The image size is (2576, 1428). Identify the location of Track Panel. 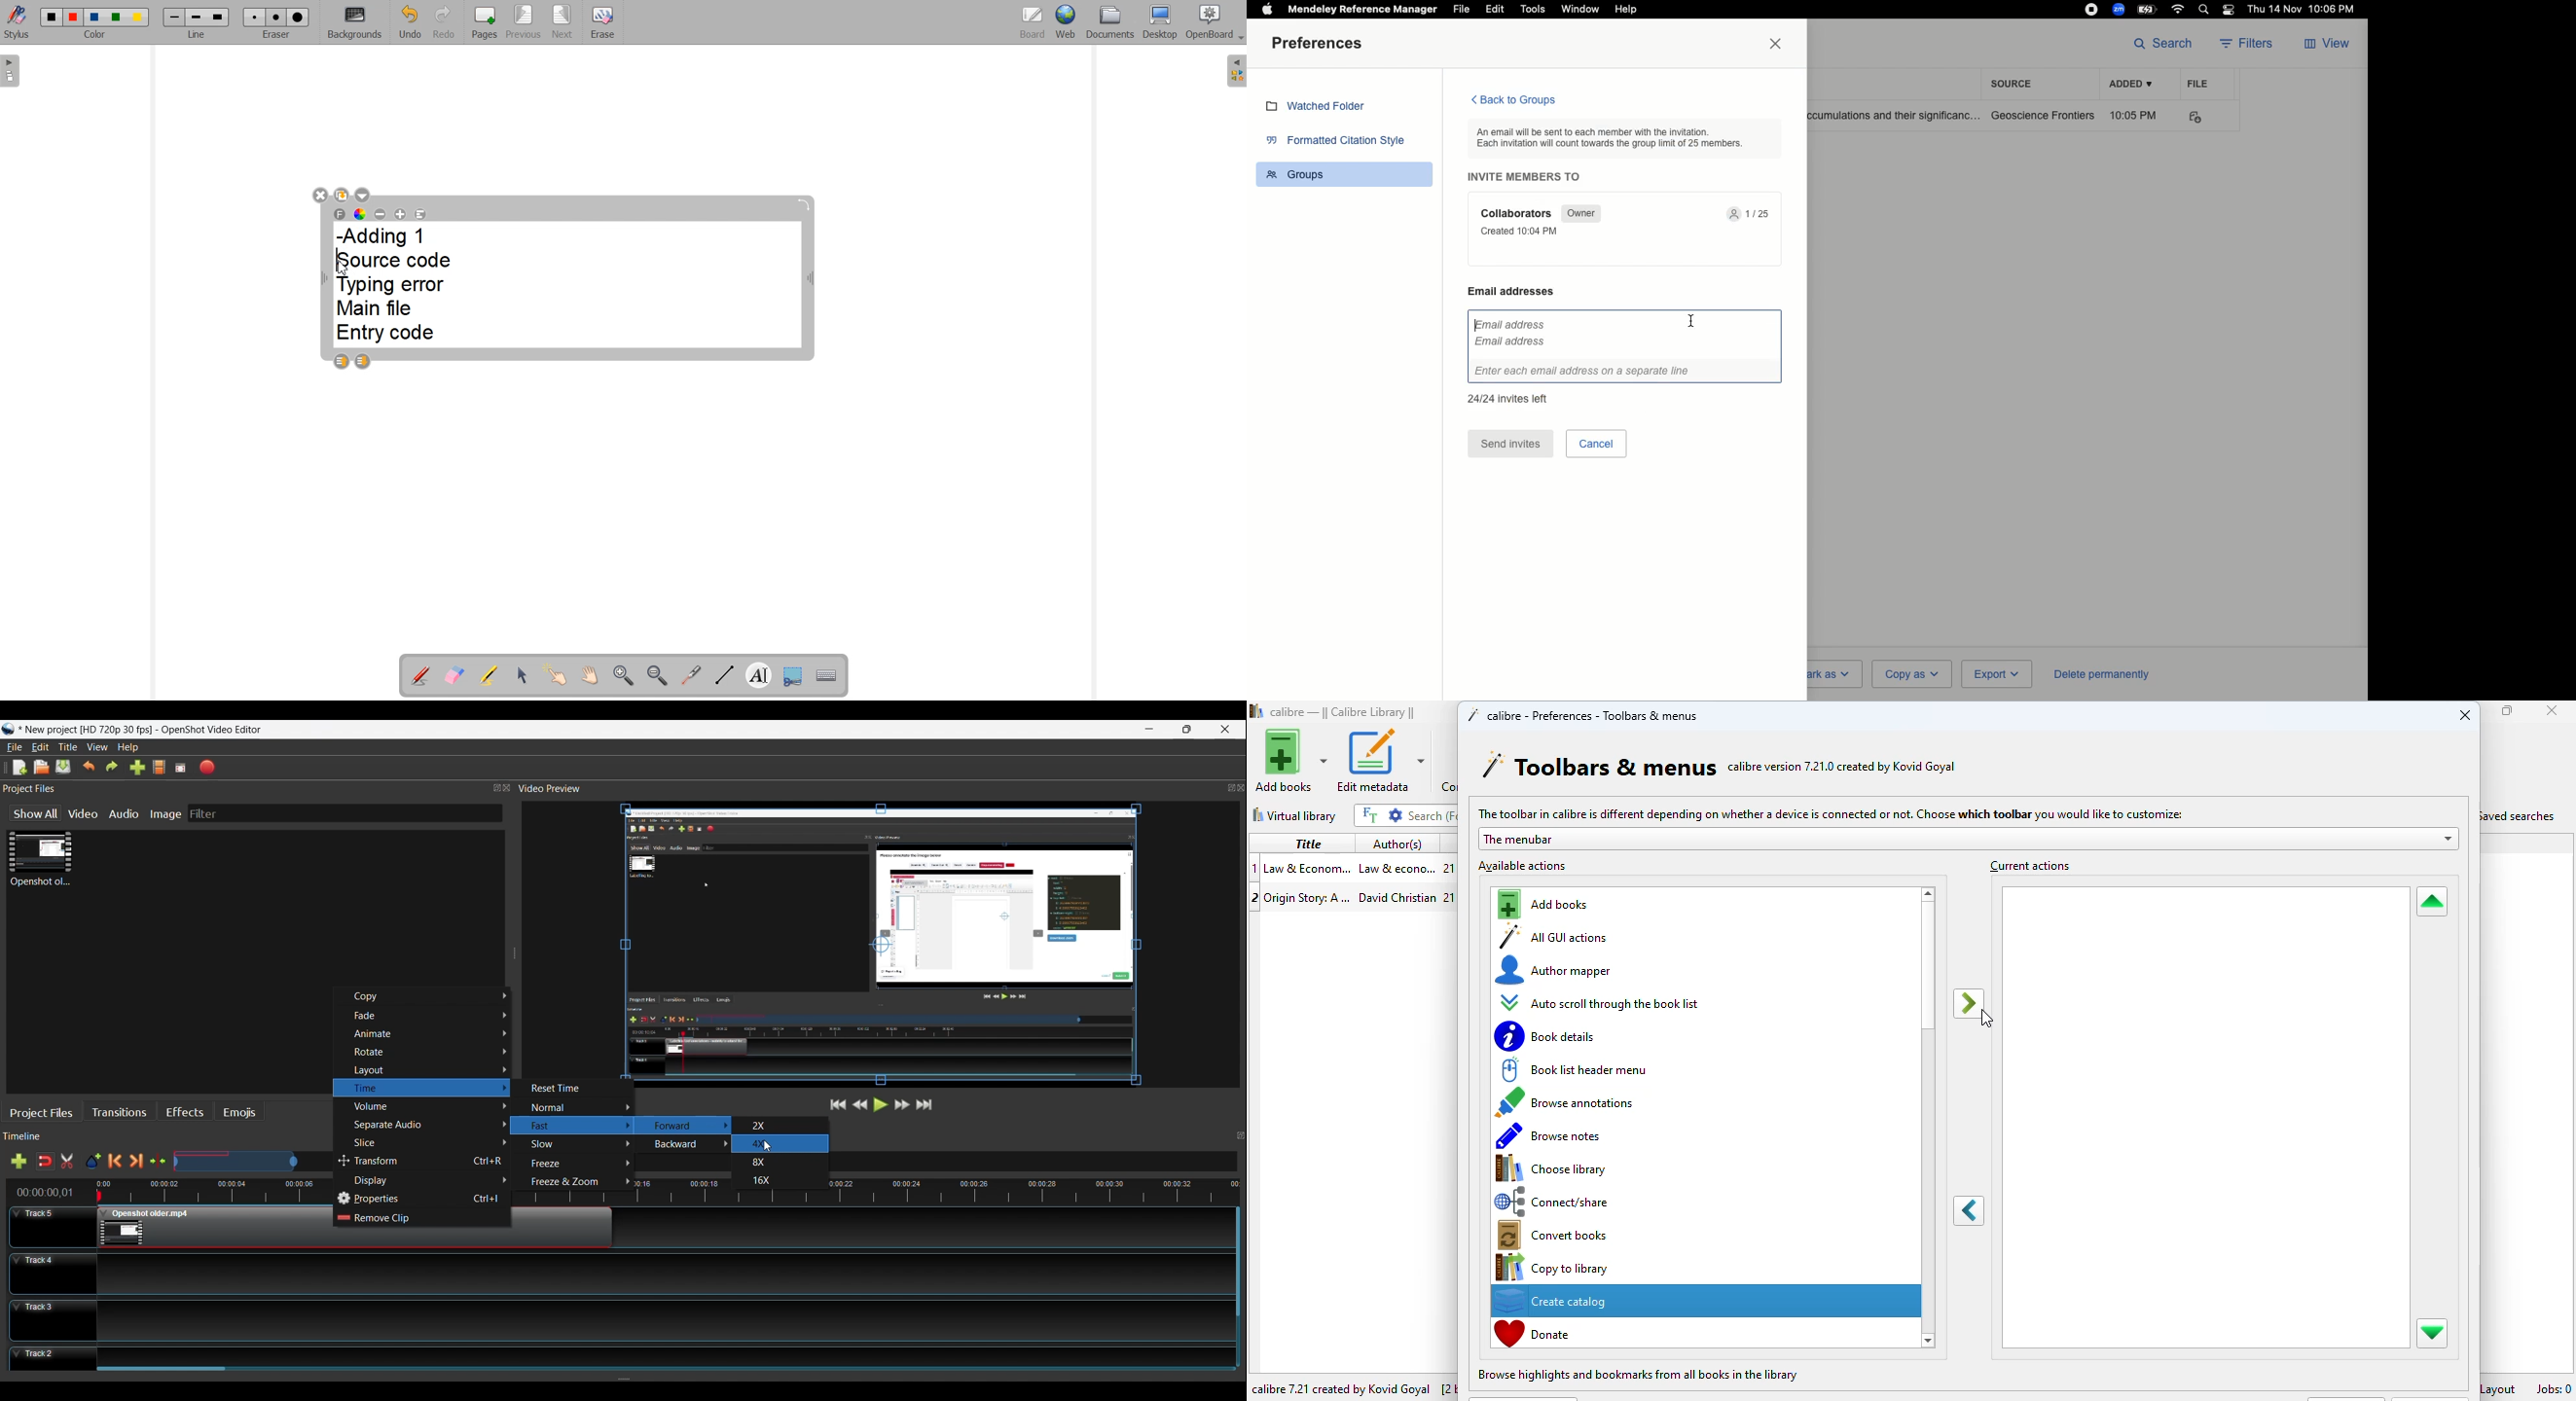
(662, 1354).